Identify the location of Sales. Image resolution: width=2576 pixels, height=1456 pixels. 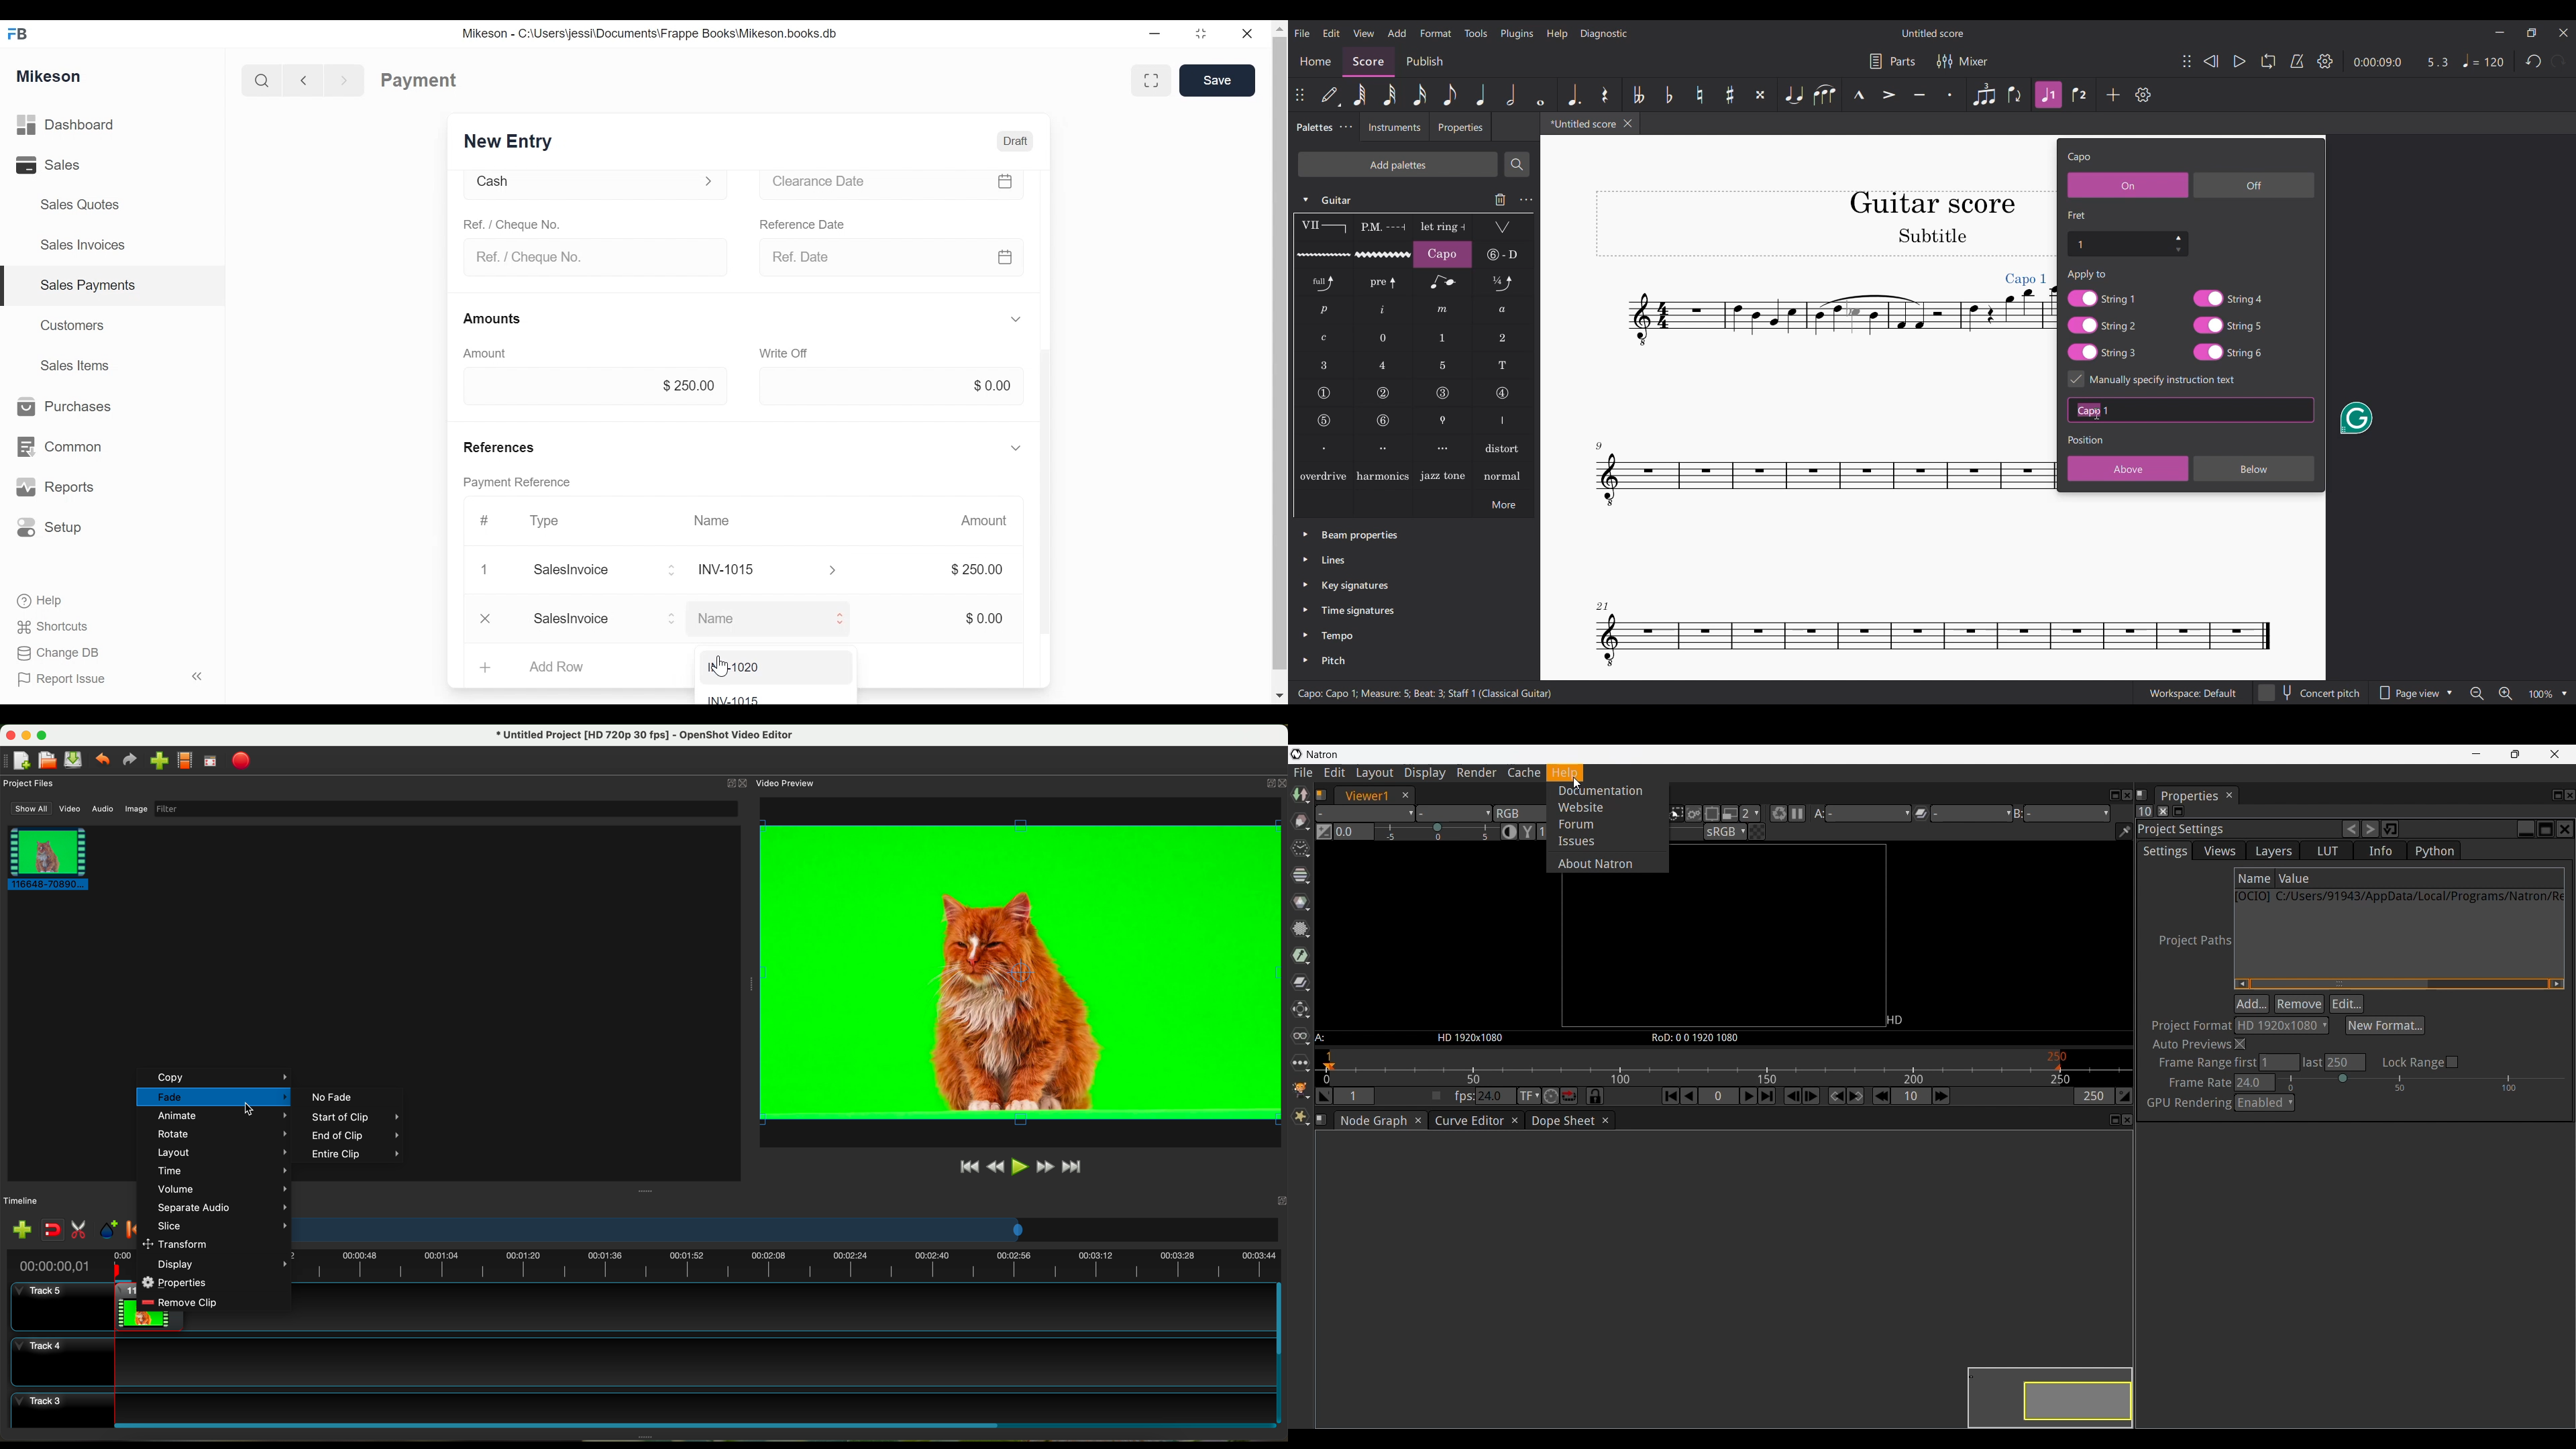
(47, 166).